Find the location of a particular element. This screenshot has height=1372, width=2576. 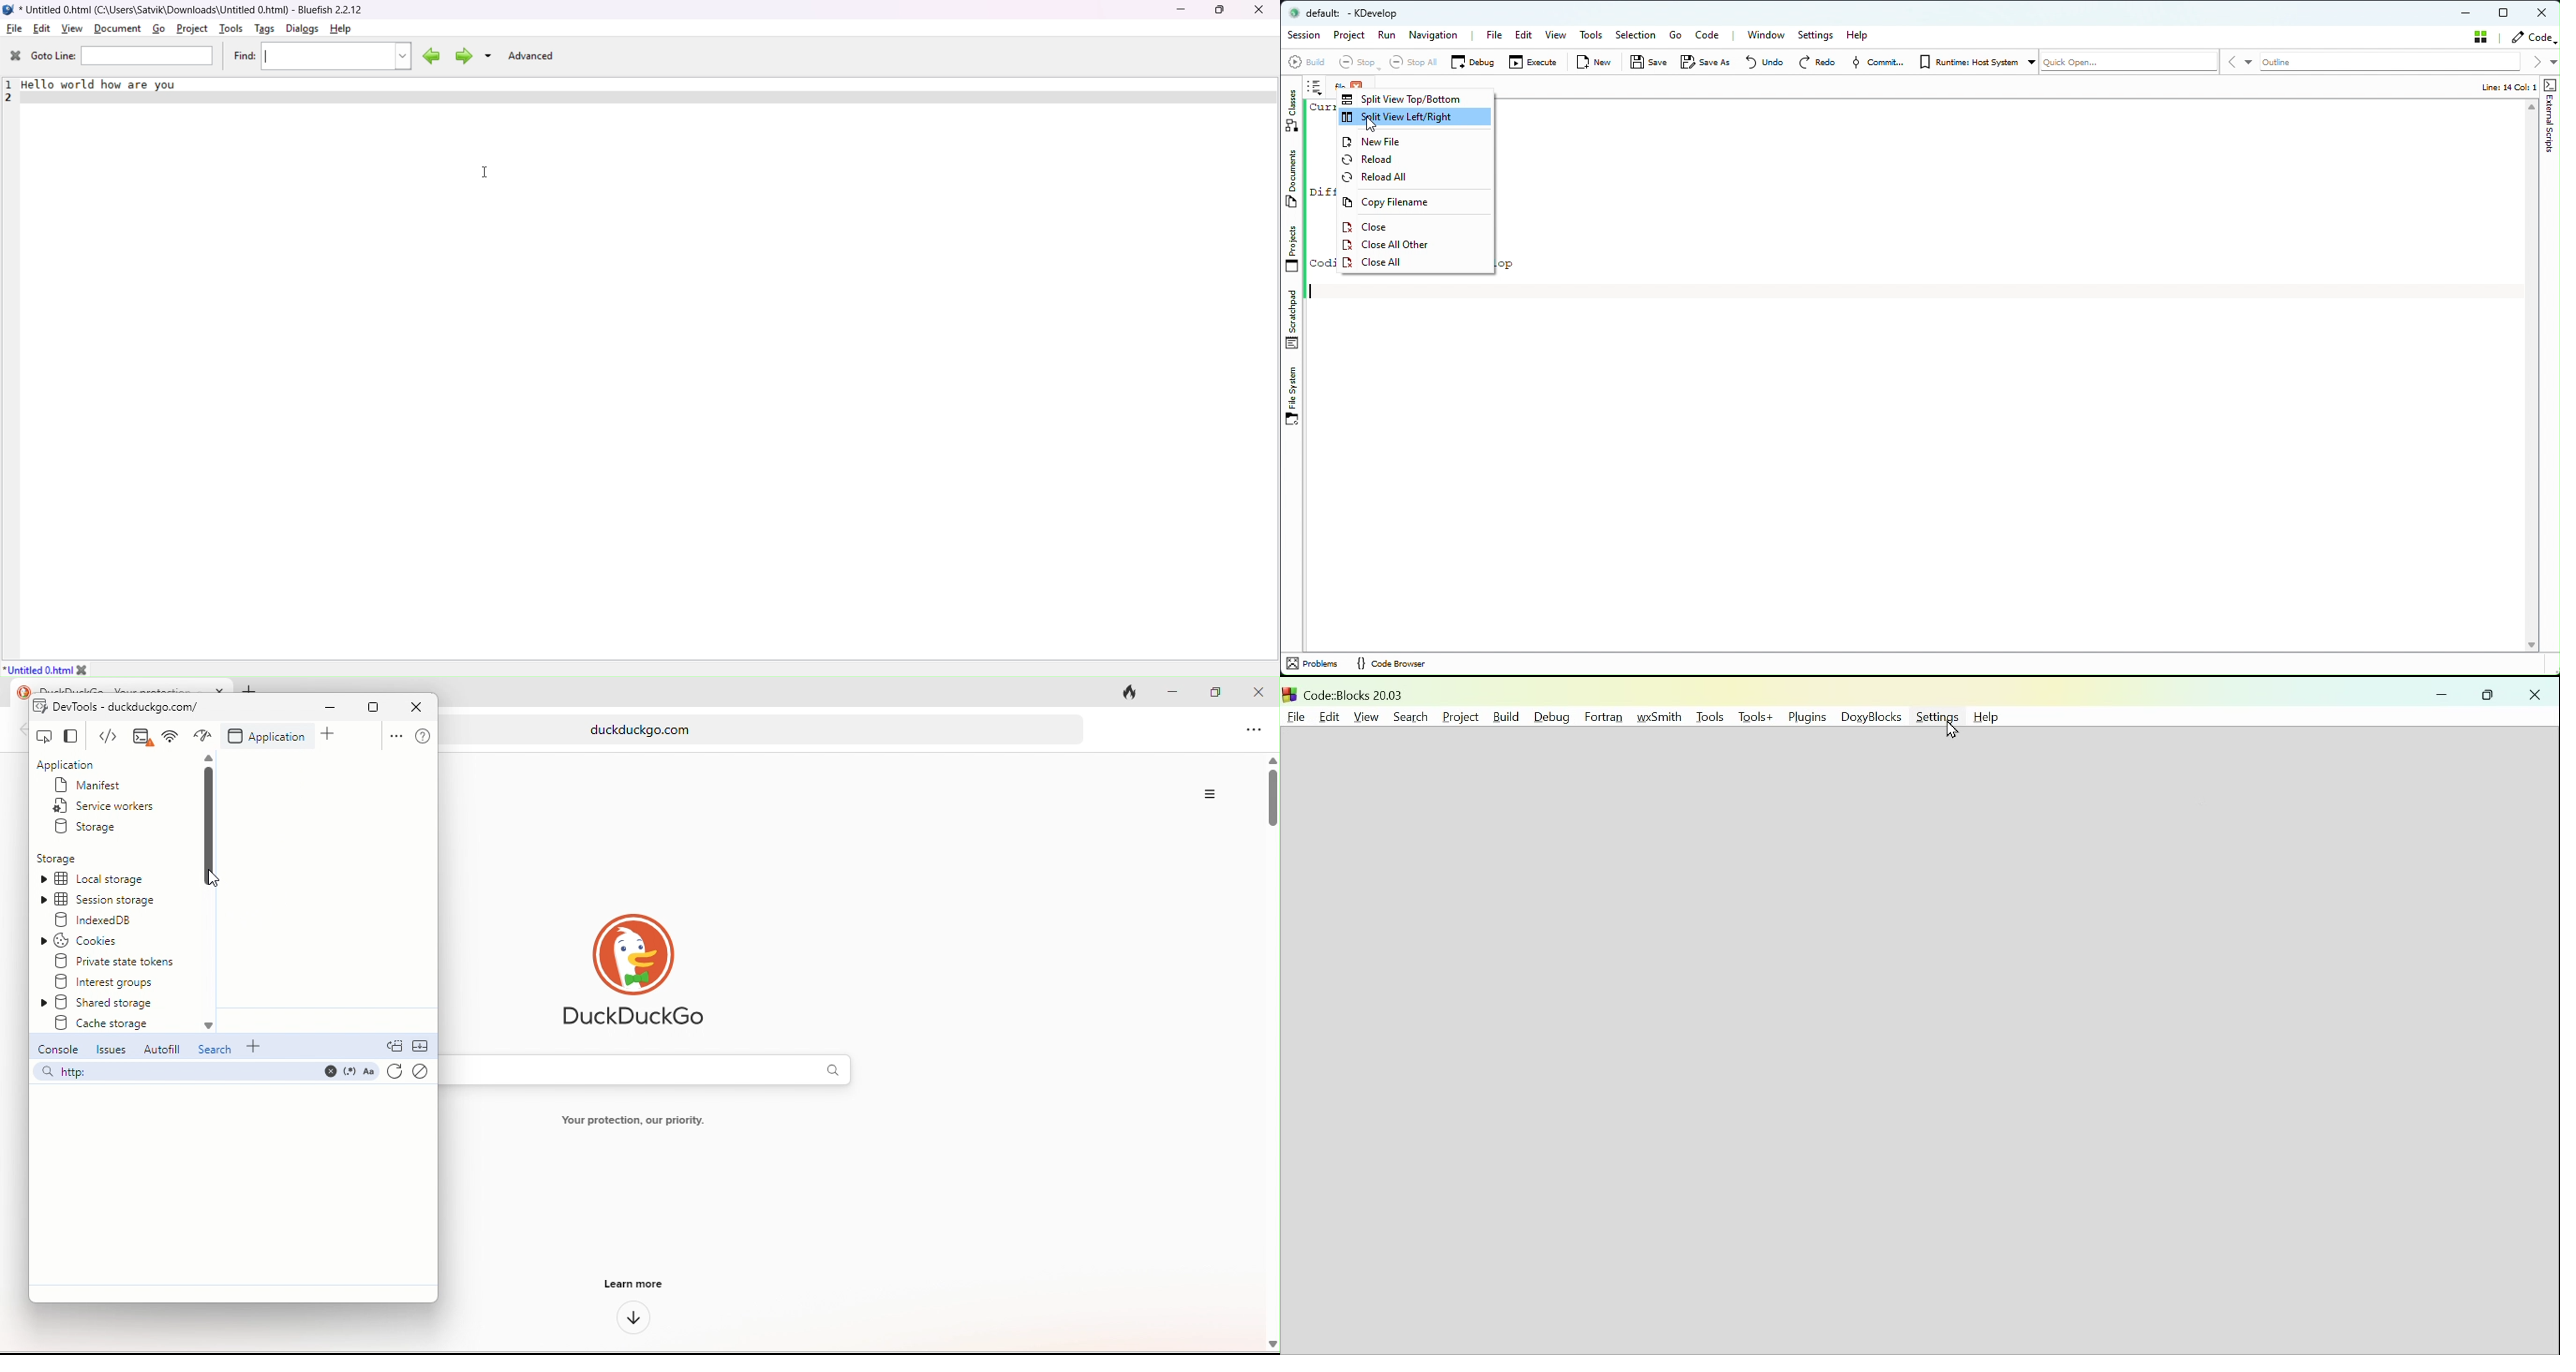

goto line: is located at coordinates (54, 57).